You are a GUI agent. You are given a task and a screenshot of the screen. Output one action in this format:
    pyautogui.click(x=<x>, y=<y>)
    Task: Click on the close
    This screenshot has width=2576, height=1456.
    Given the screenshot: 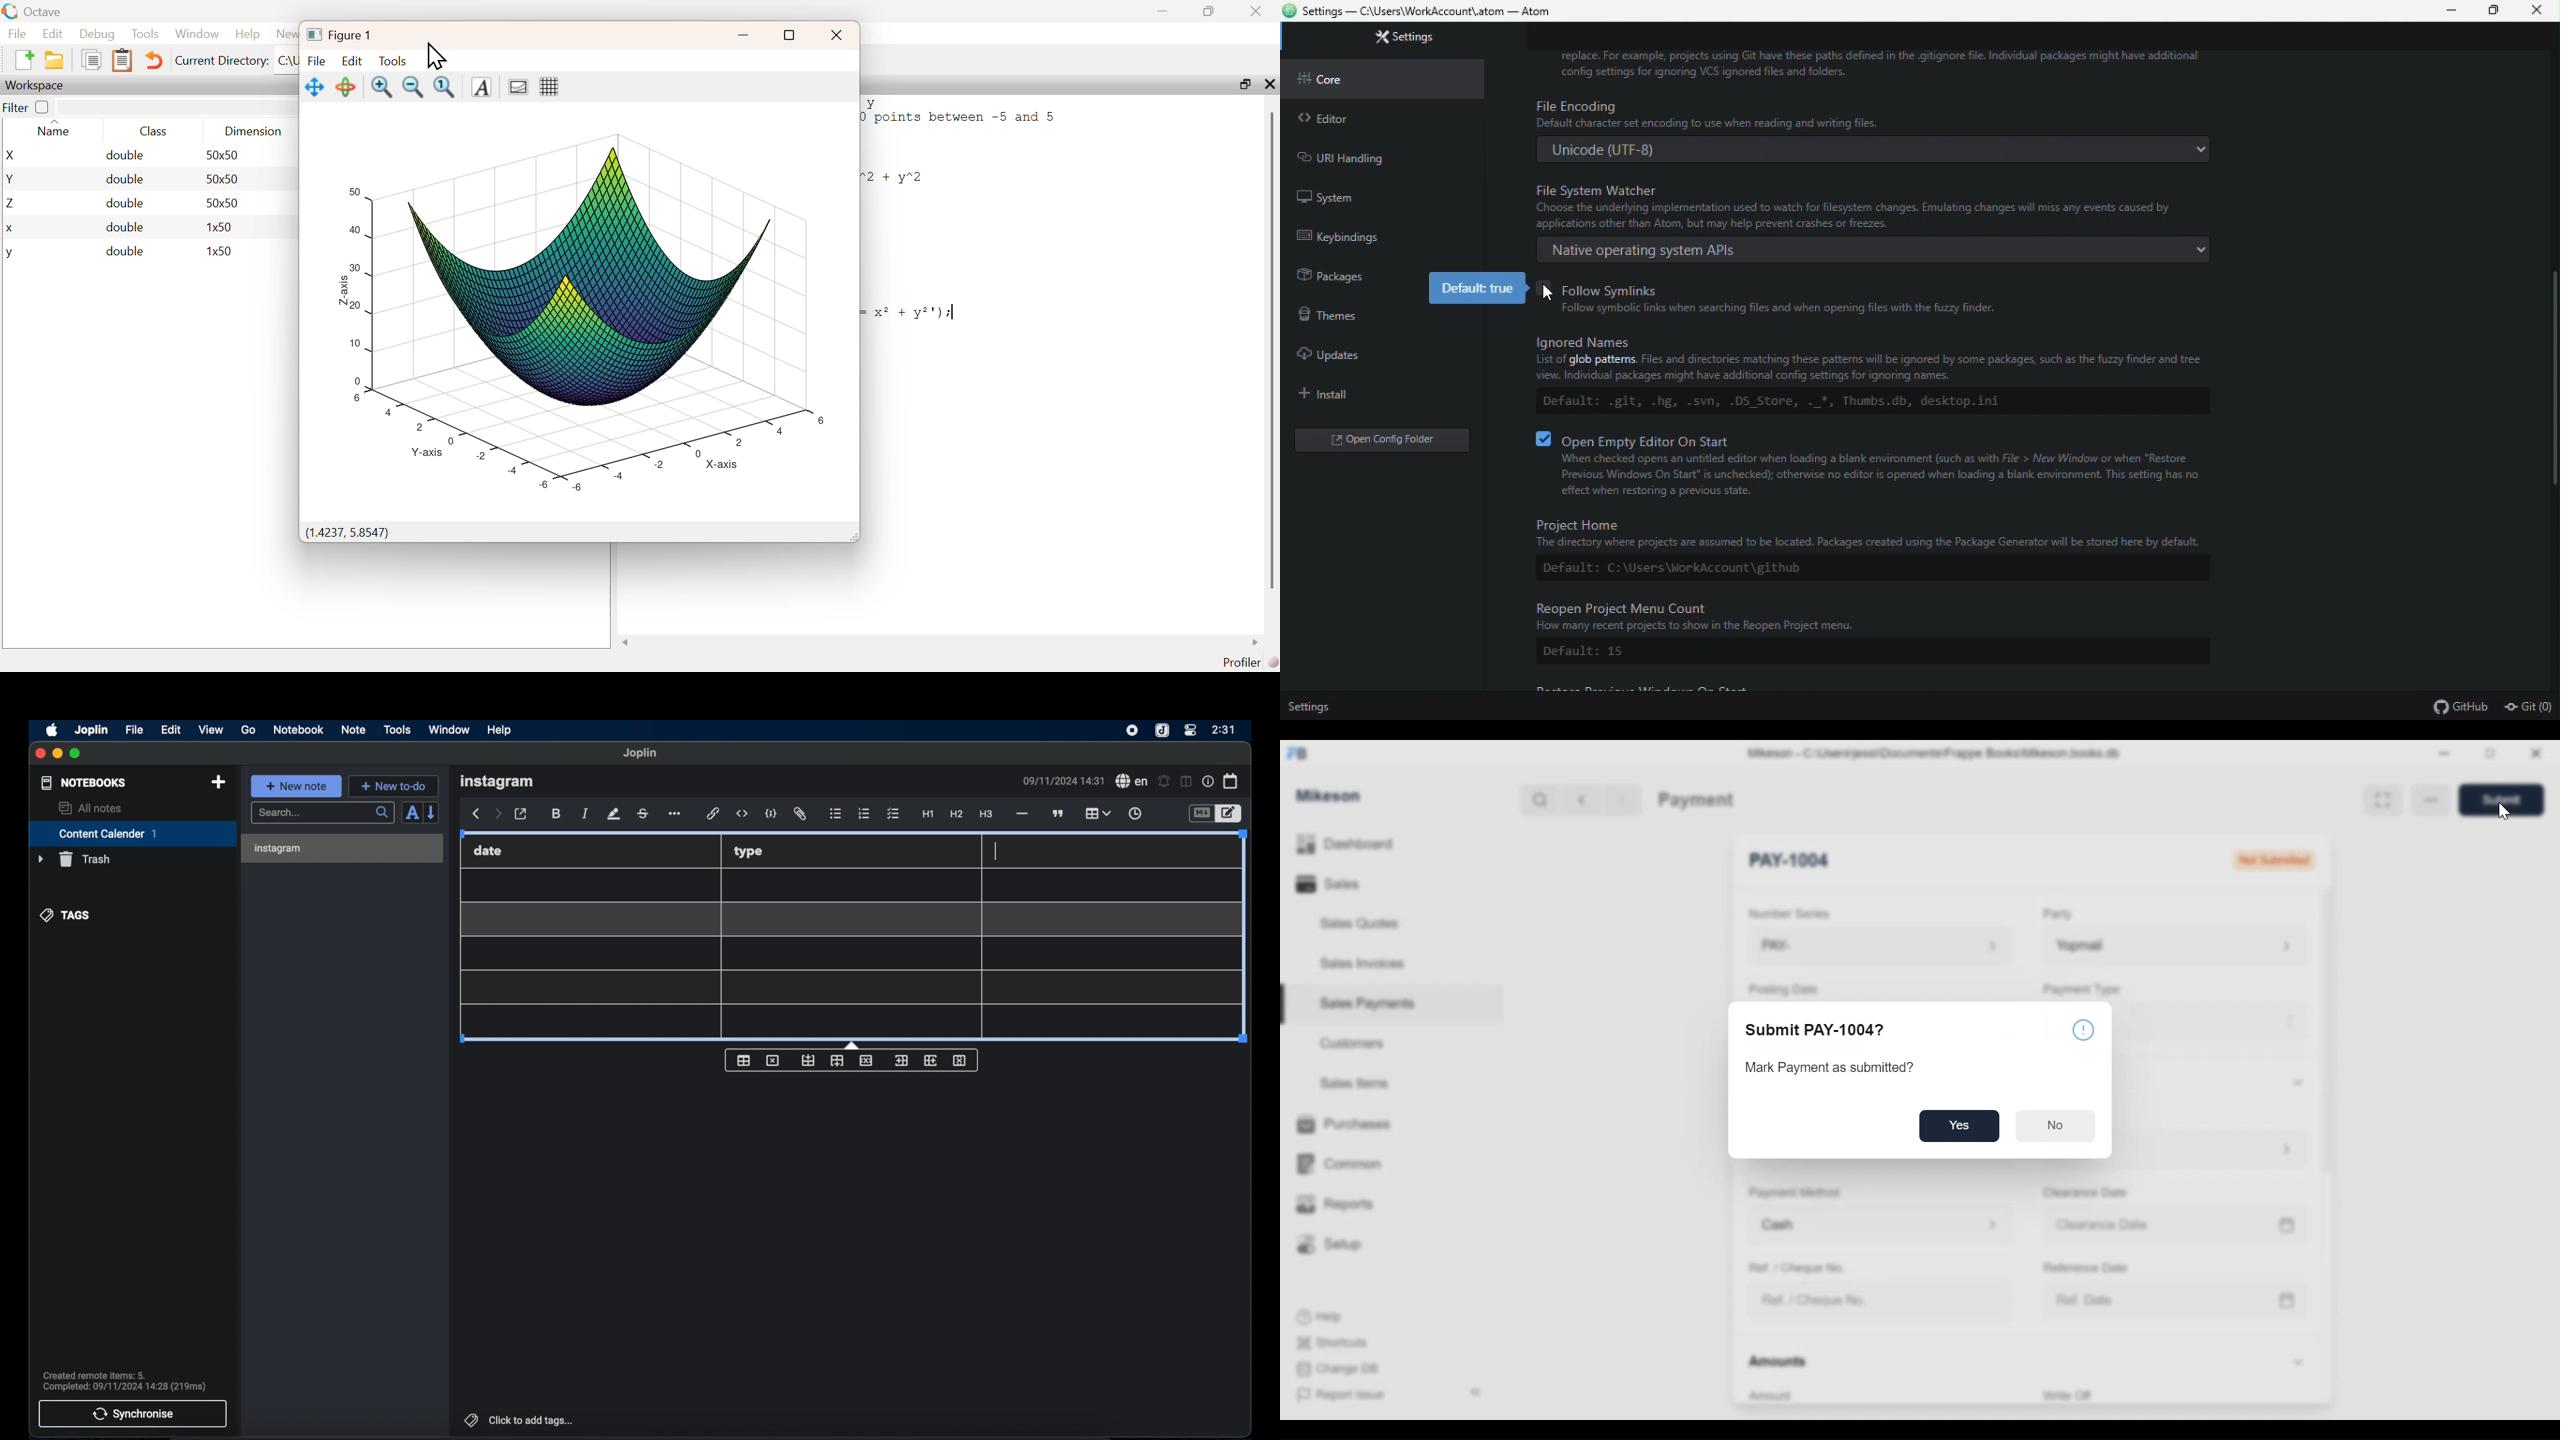 What is the action you would take?
    pyautogui.click(x=1268, y=83)
    